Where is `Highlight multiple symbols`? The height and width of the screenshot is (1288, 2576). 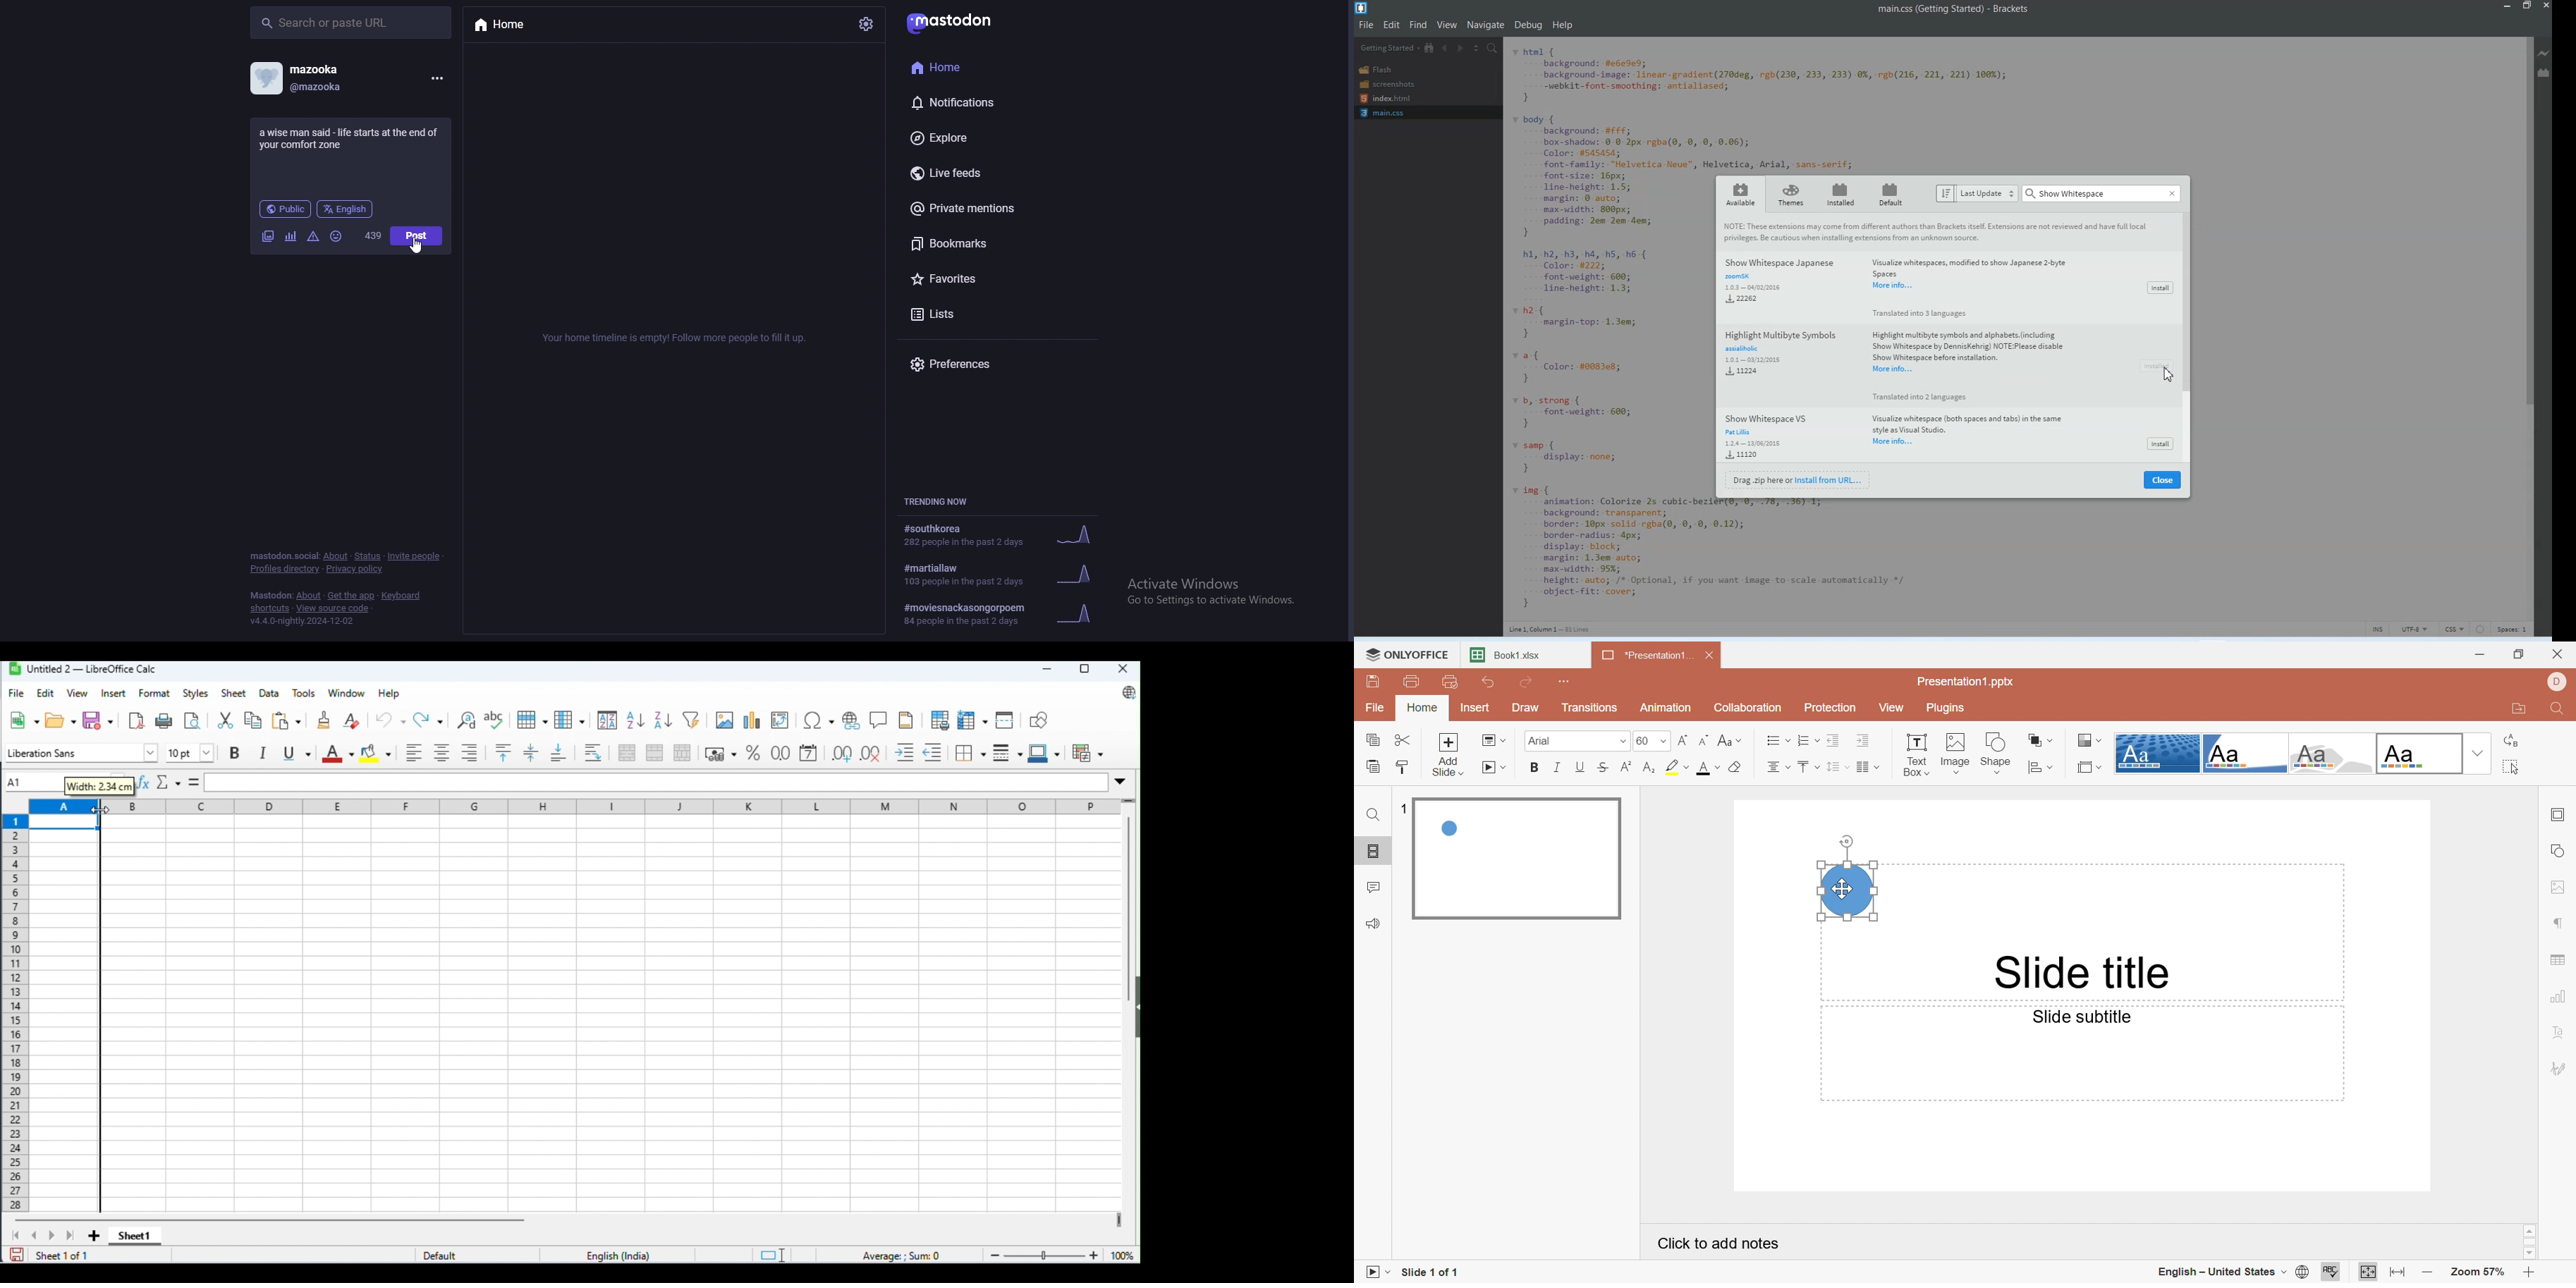
Highlight multiple symbols is located at coordinates (1898, 350).